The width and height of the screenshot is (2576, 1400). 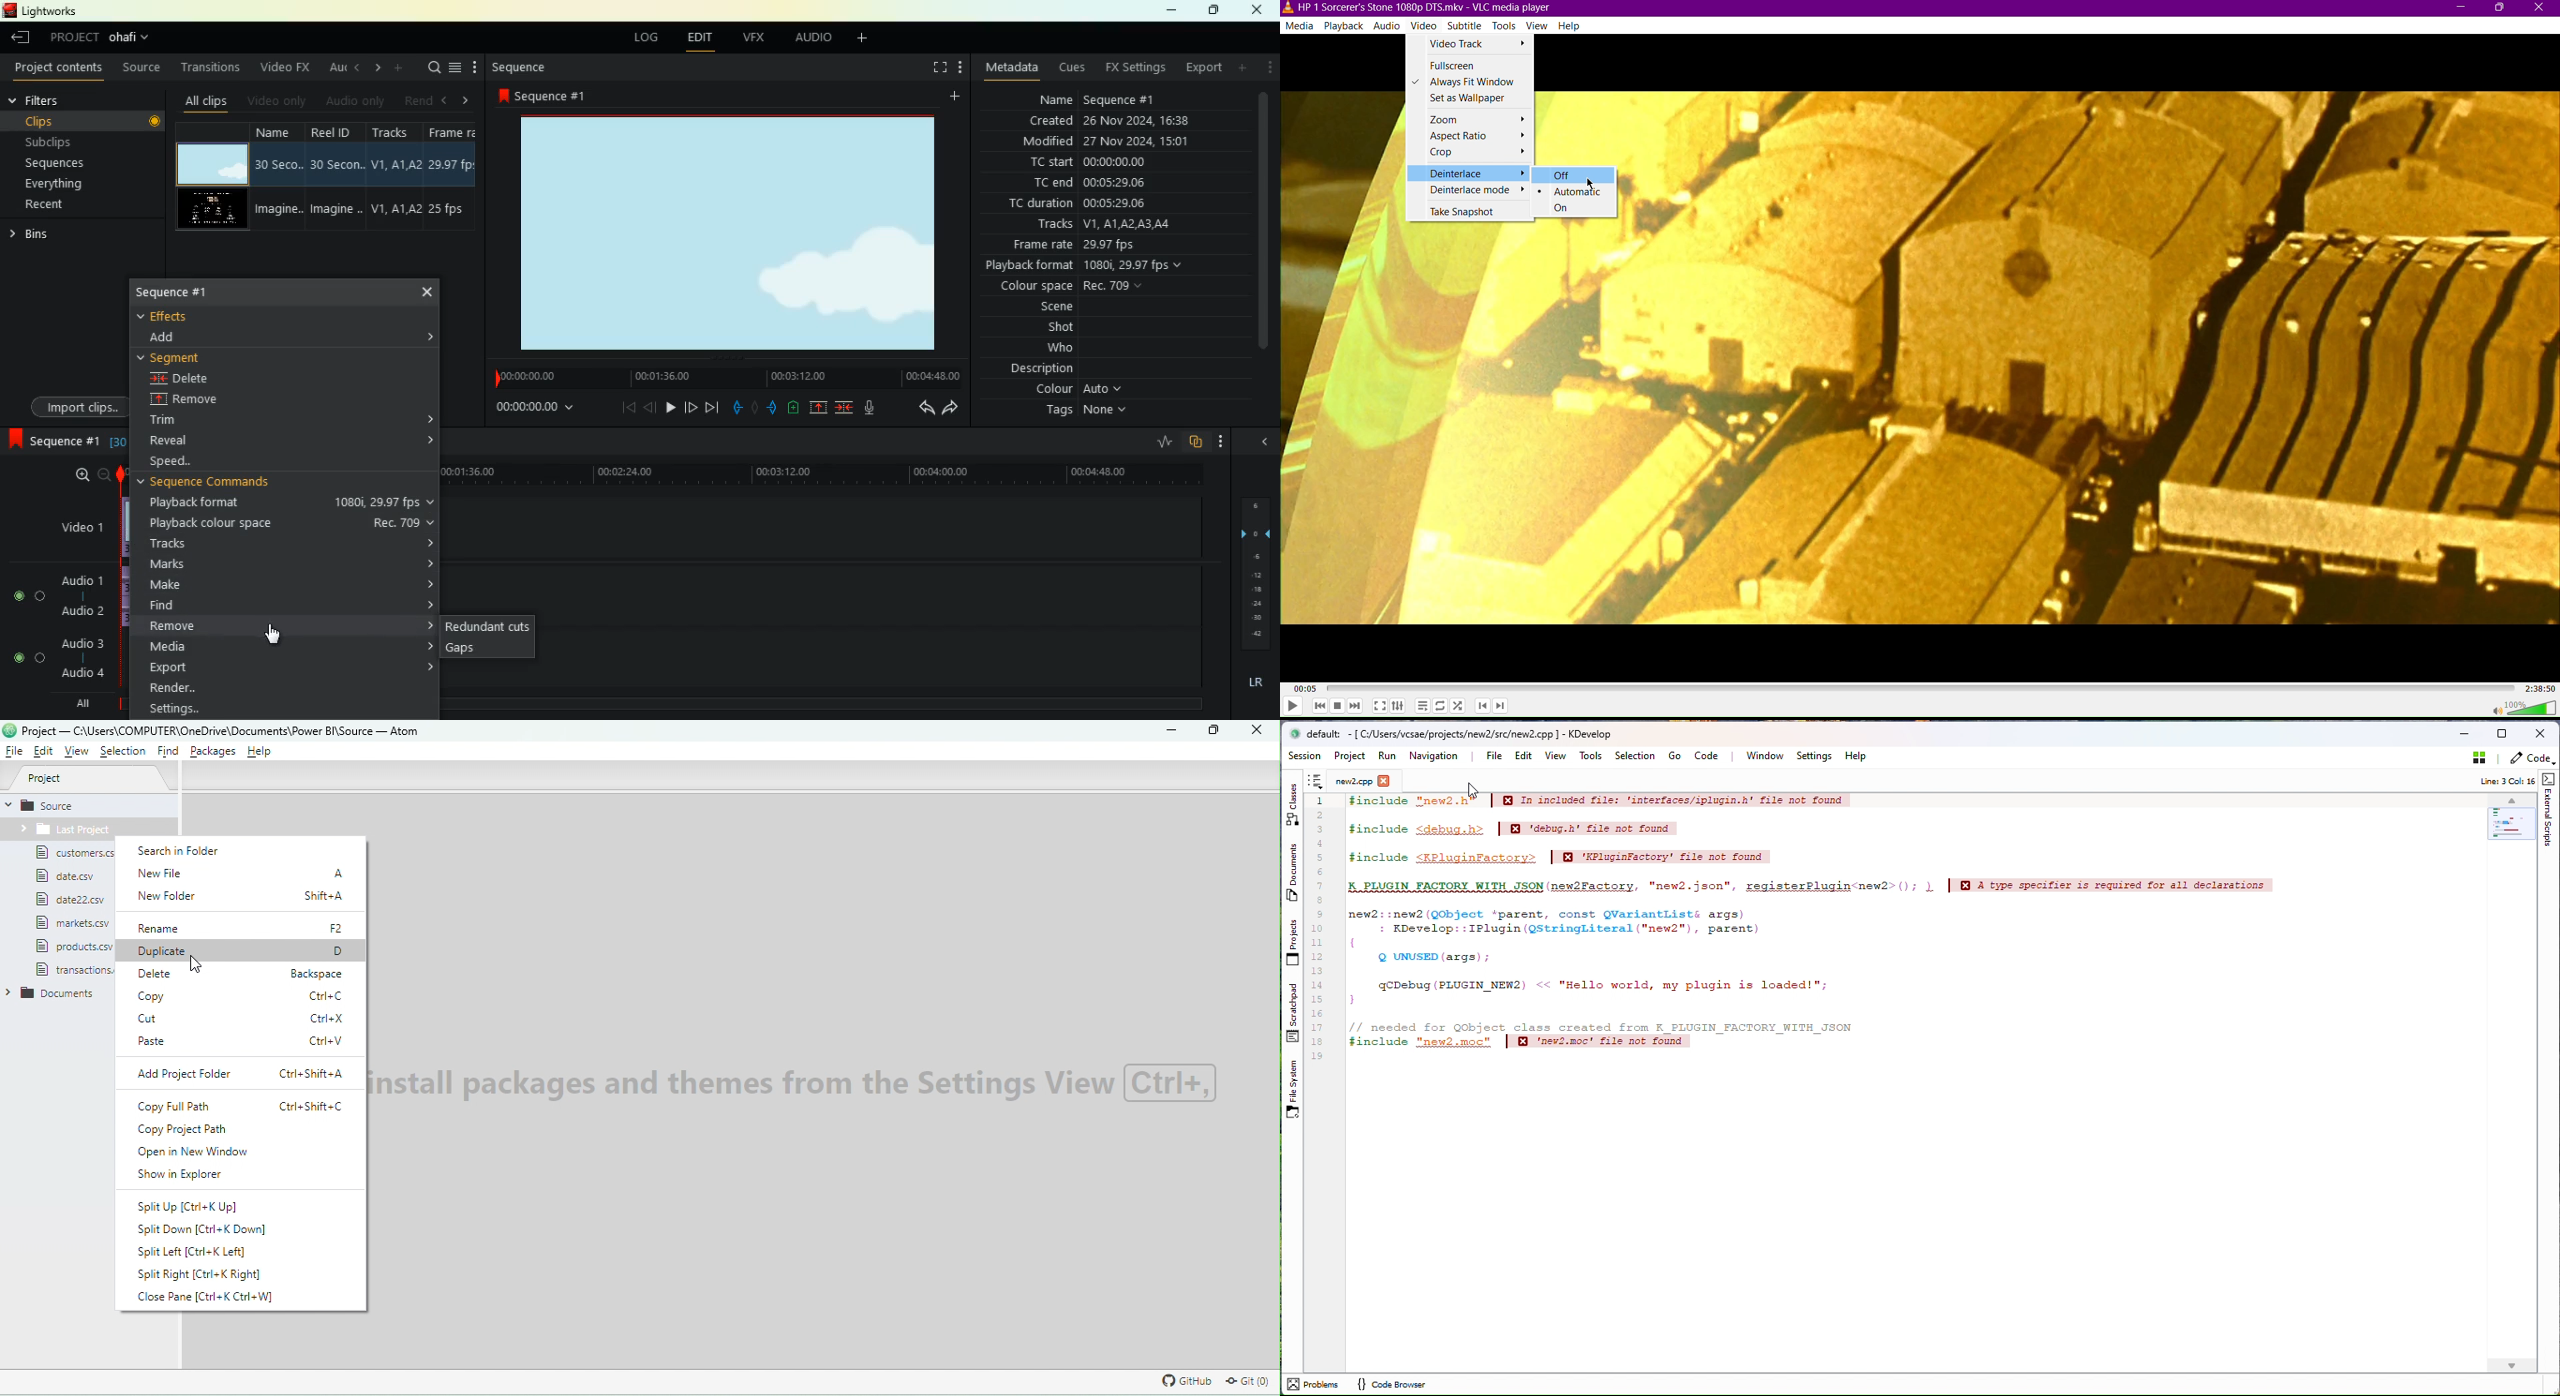 What do you see at coordinates (433, 441) in the screenshot?
I see `Accordion` at bounding box center [433, 441].